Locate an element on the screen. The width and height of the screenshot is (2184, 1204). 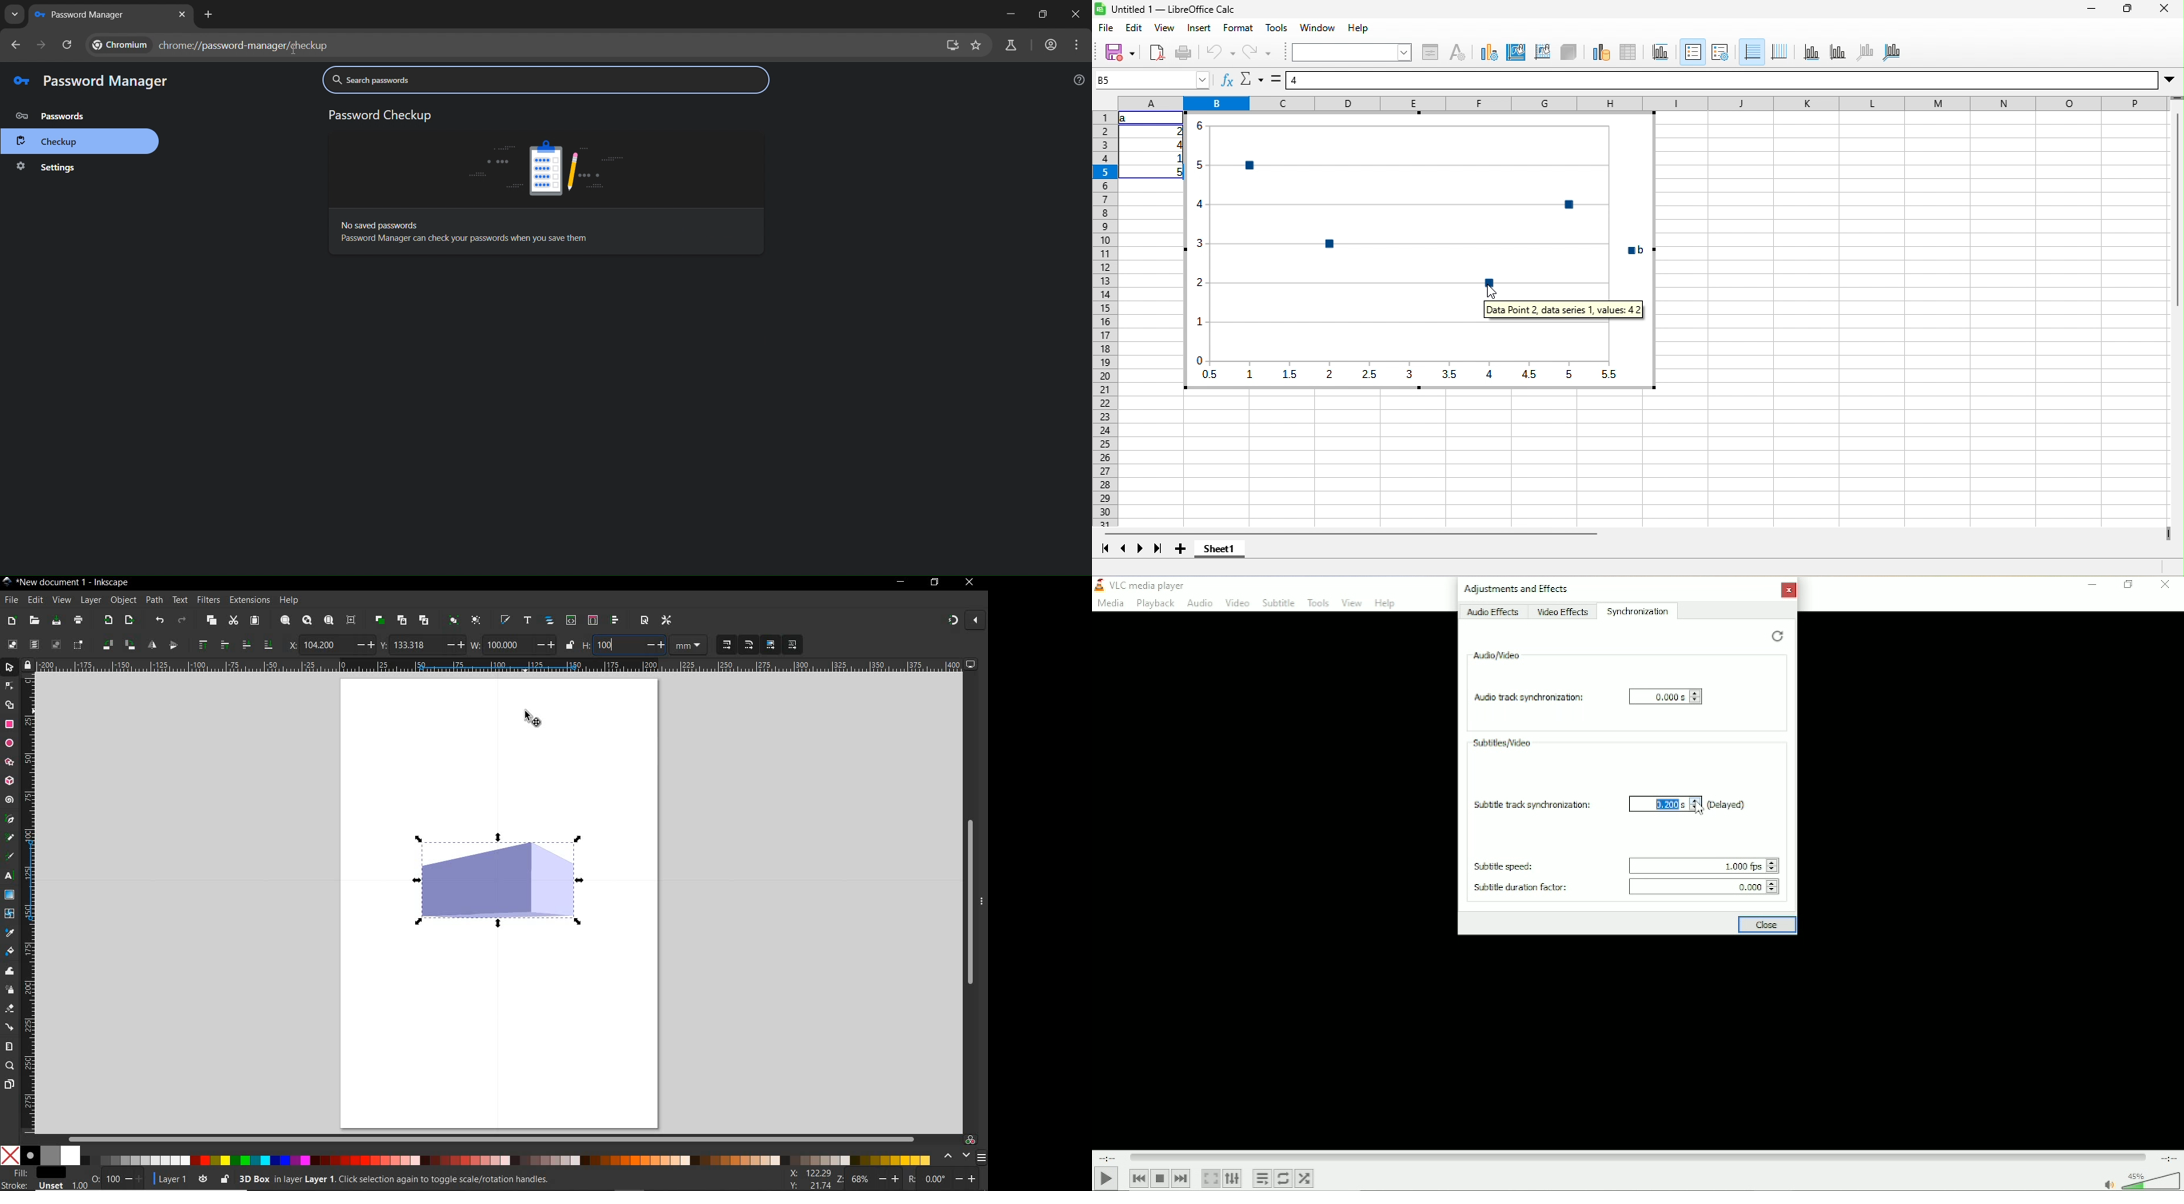
increase/decrease is located at coordinates (889, 1180).